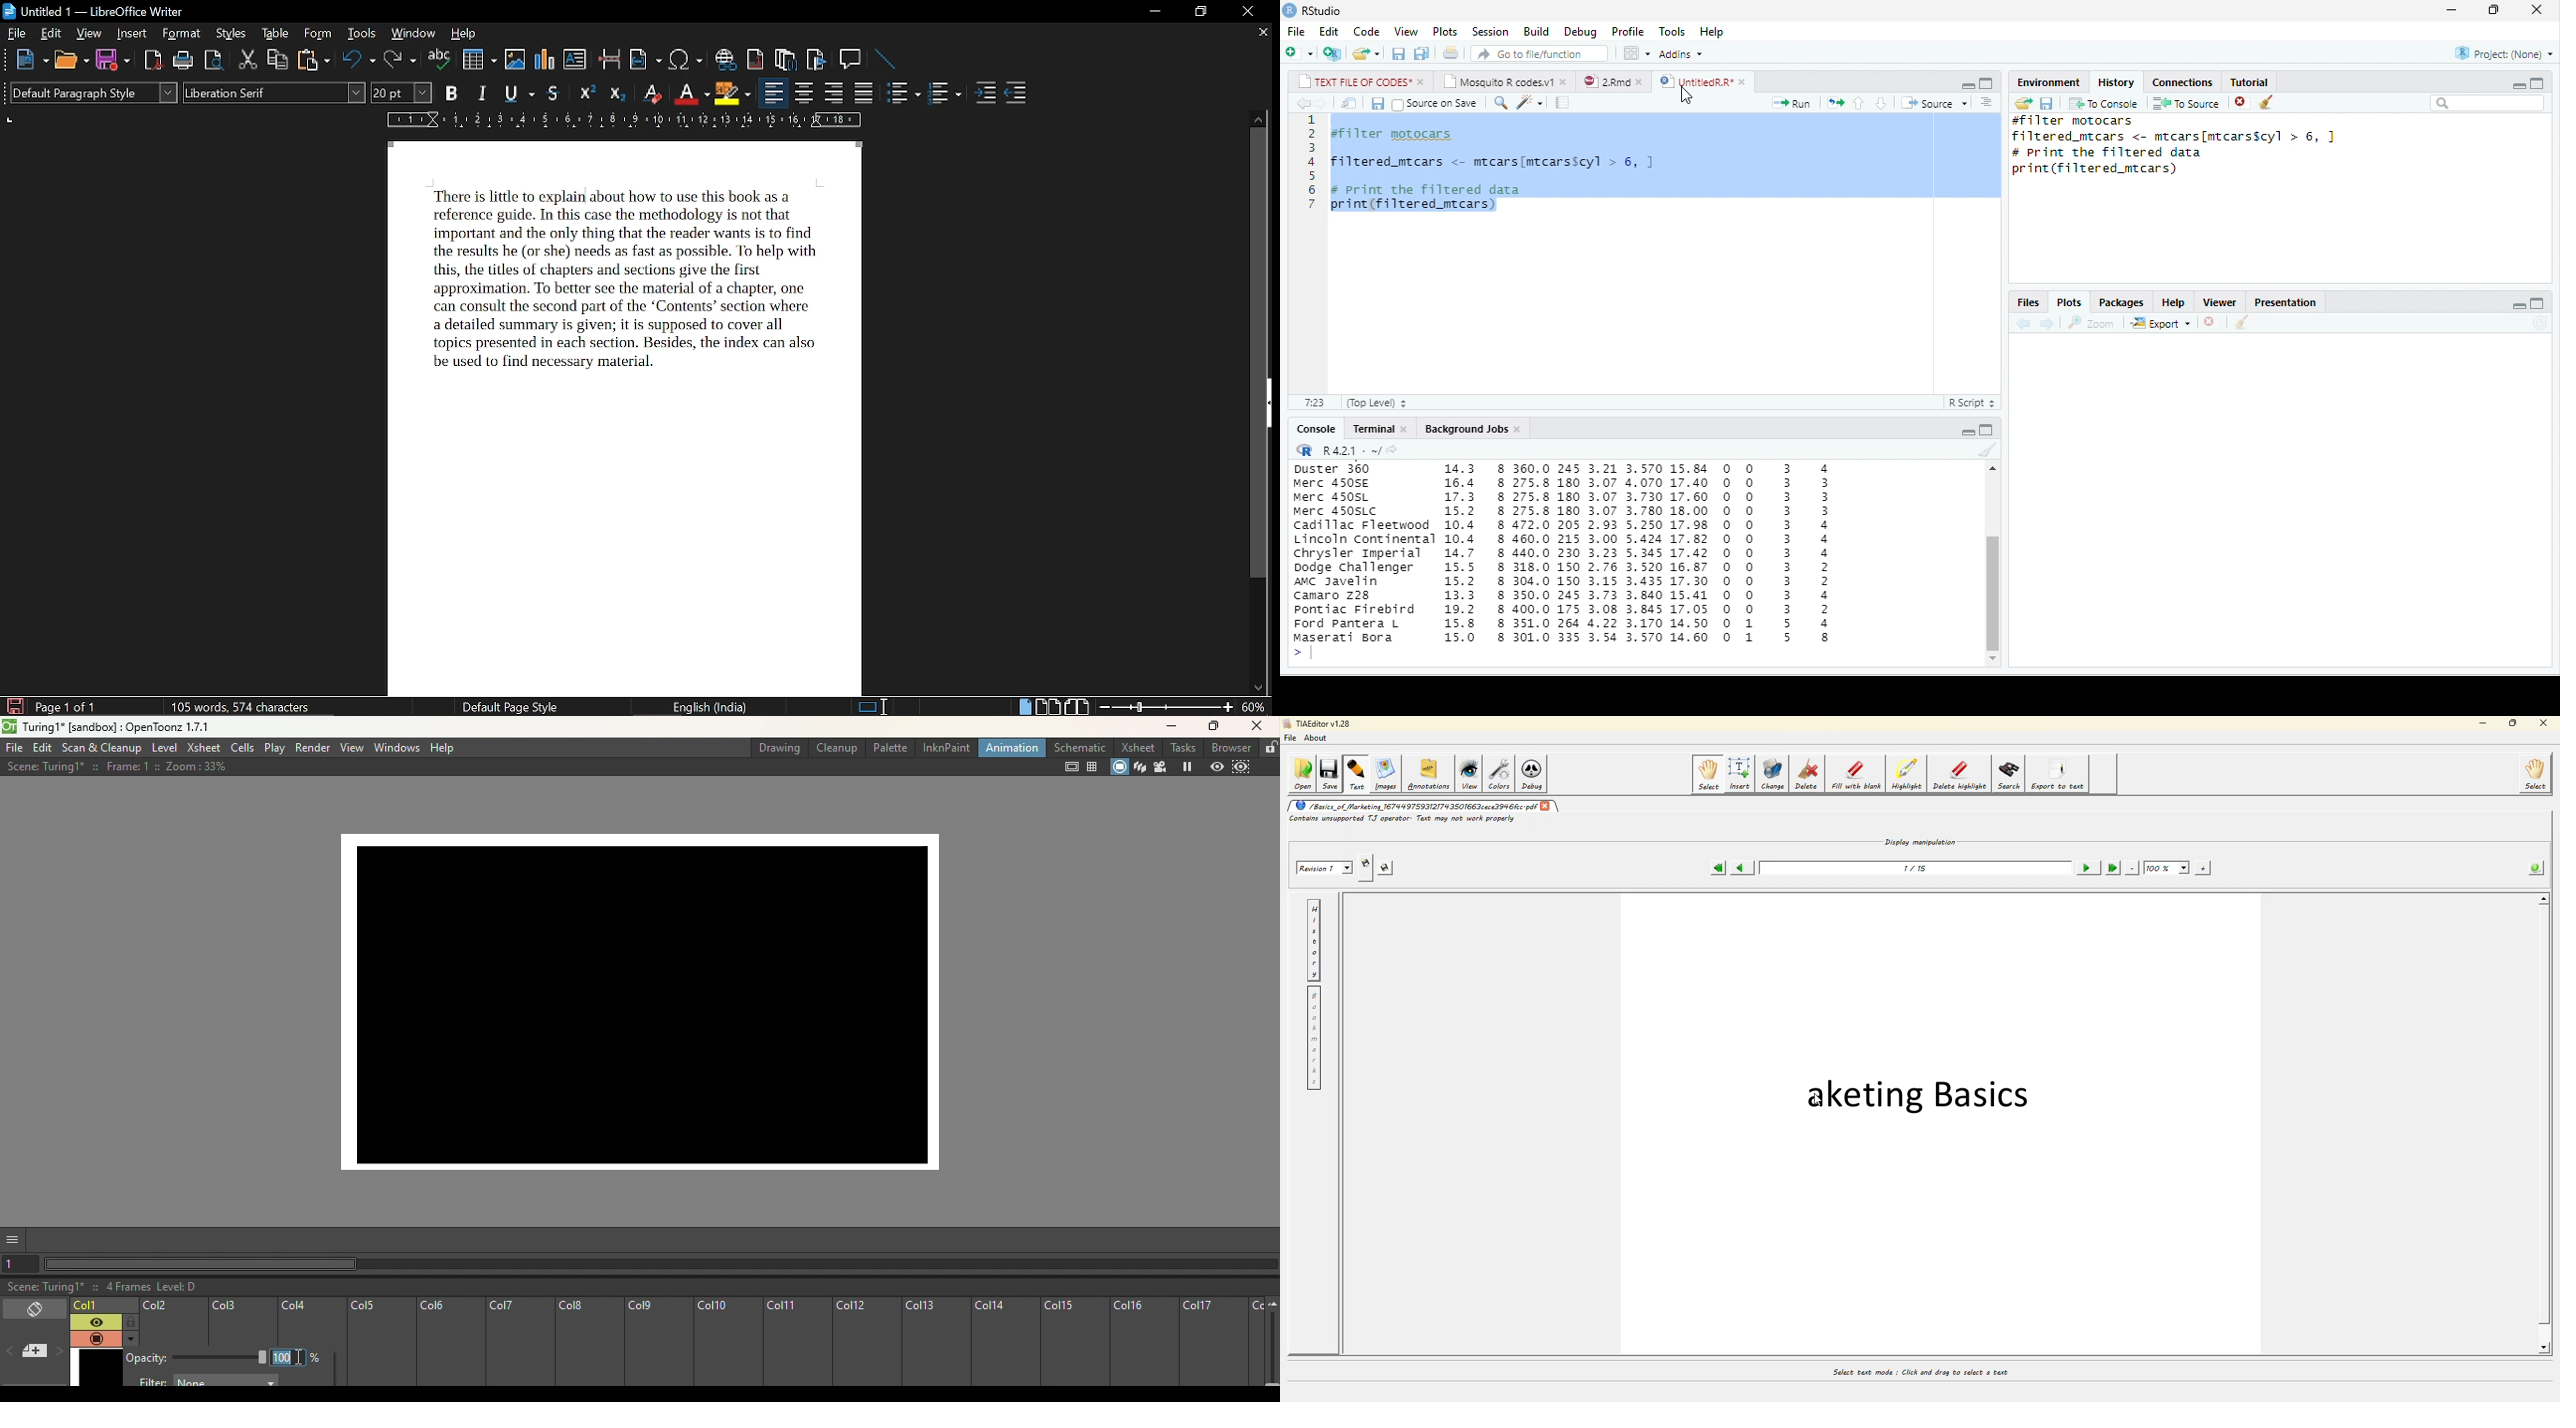 This screenshot has width=2576, height=1428. I want to click on Zoom out, so click(1273, 1306).